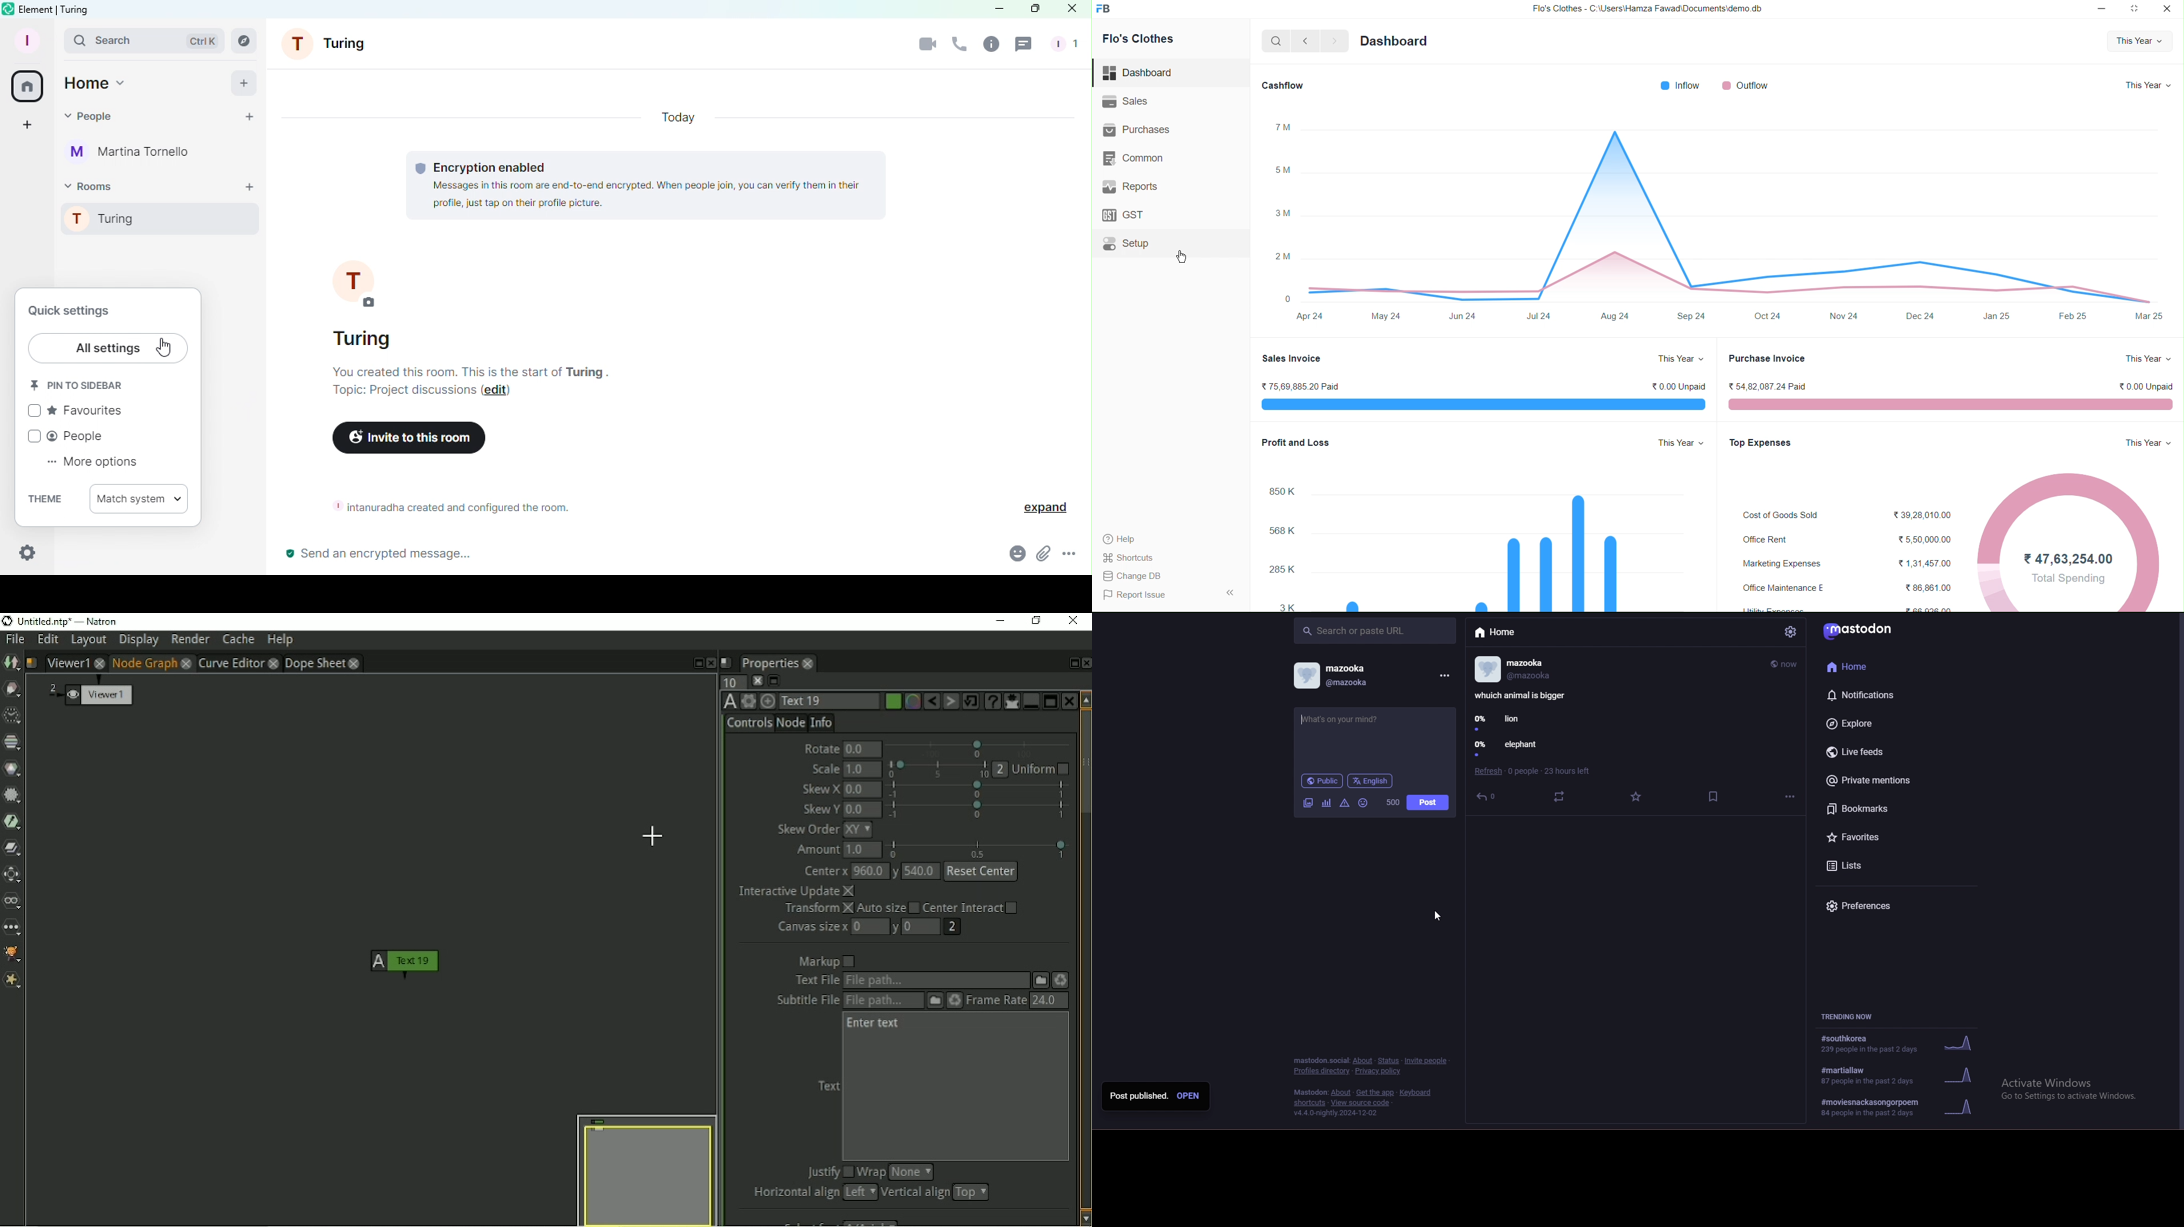 The image size is (2184, 1232). What do you see at coordinates (82, 438) in the screenshot?
I see `People` at bounding box center [82, 438].